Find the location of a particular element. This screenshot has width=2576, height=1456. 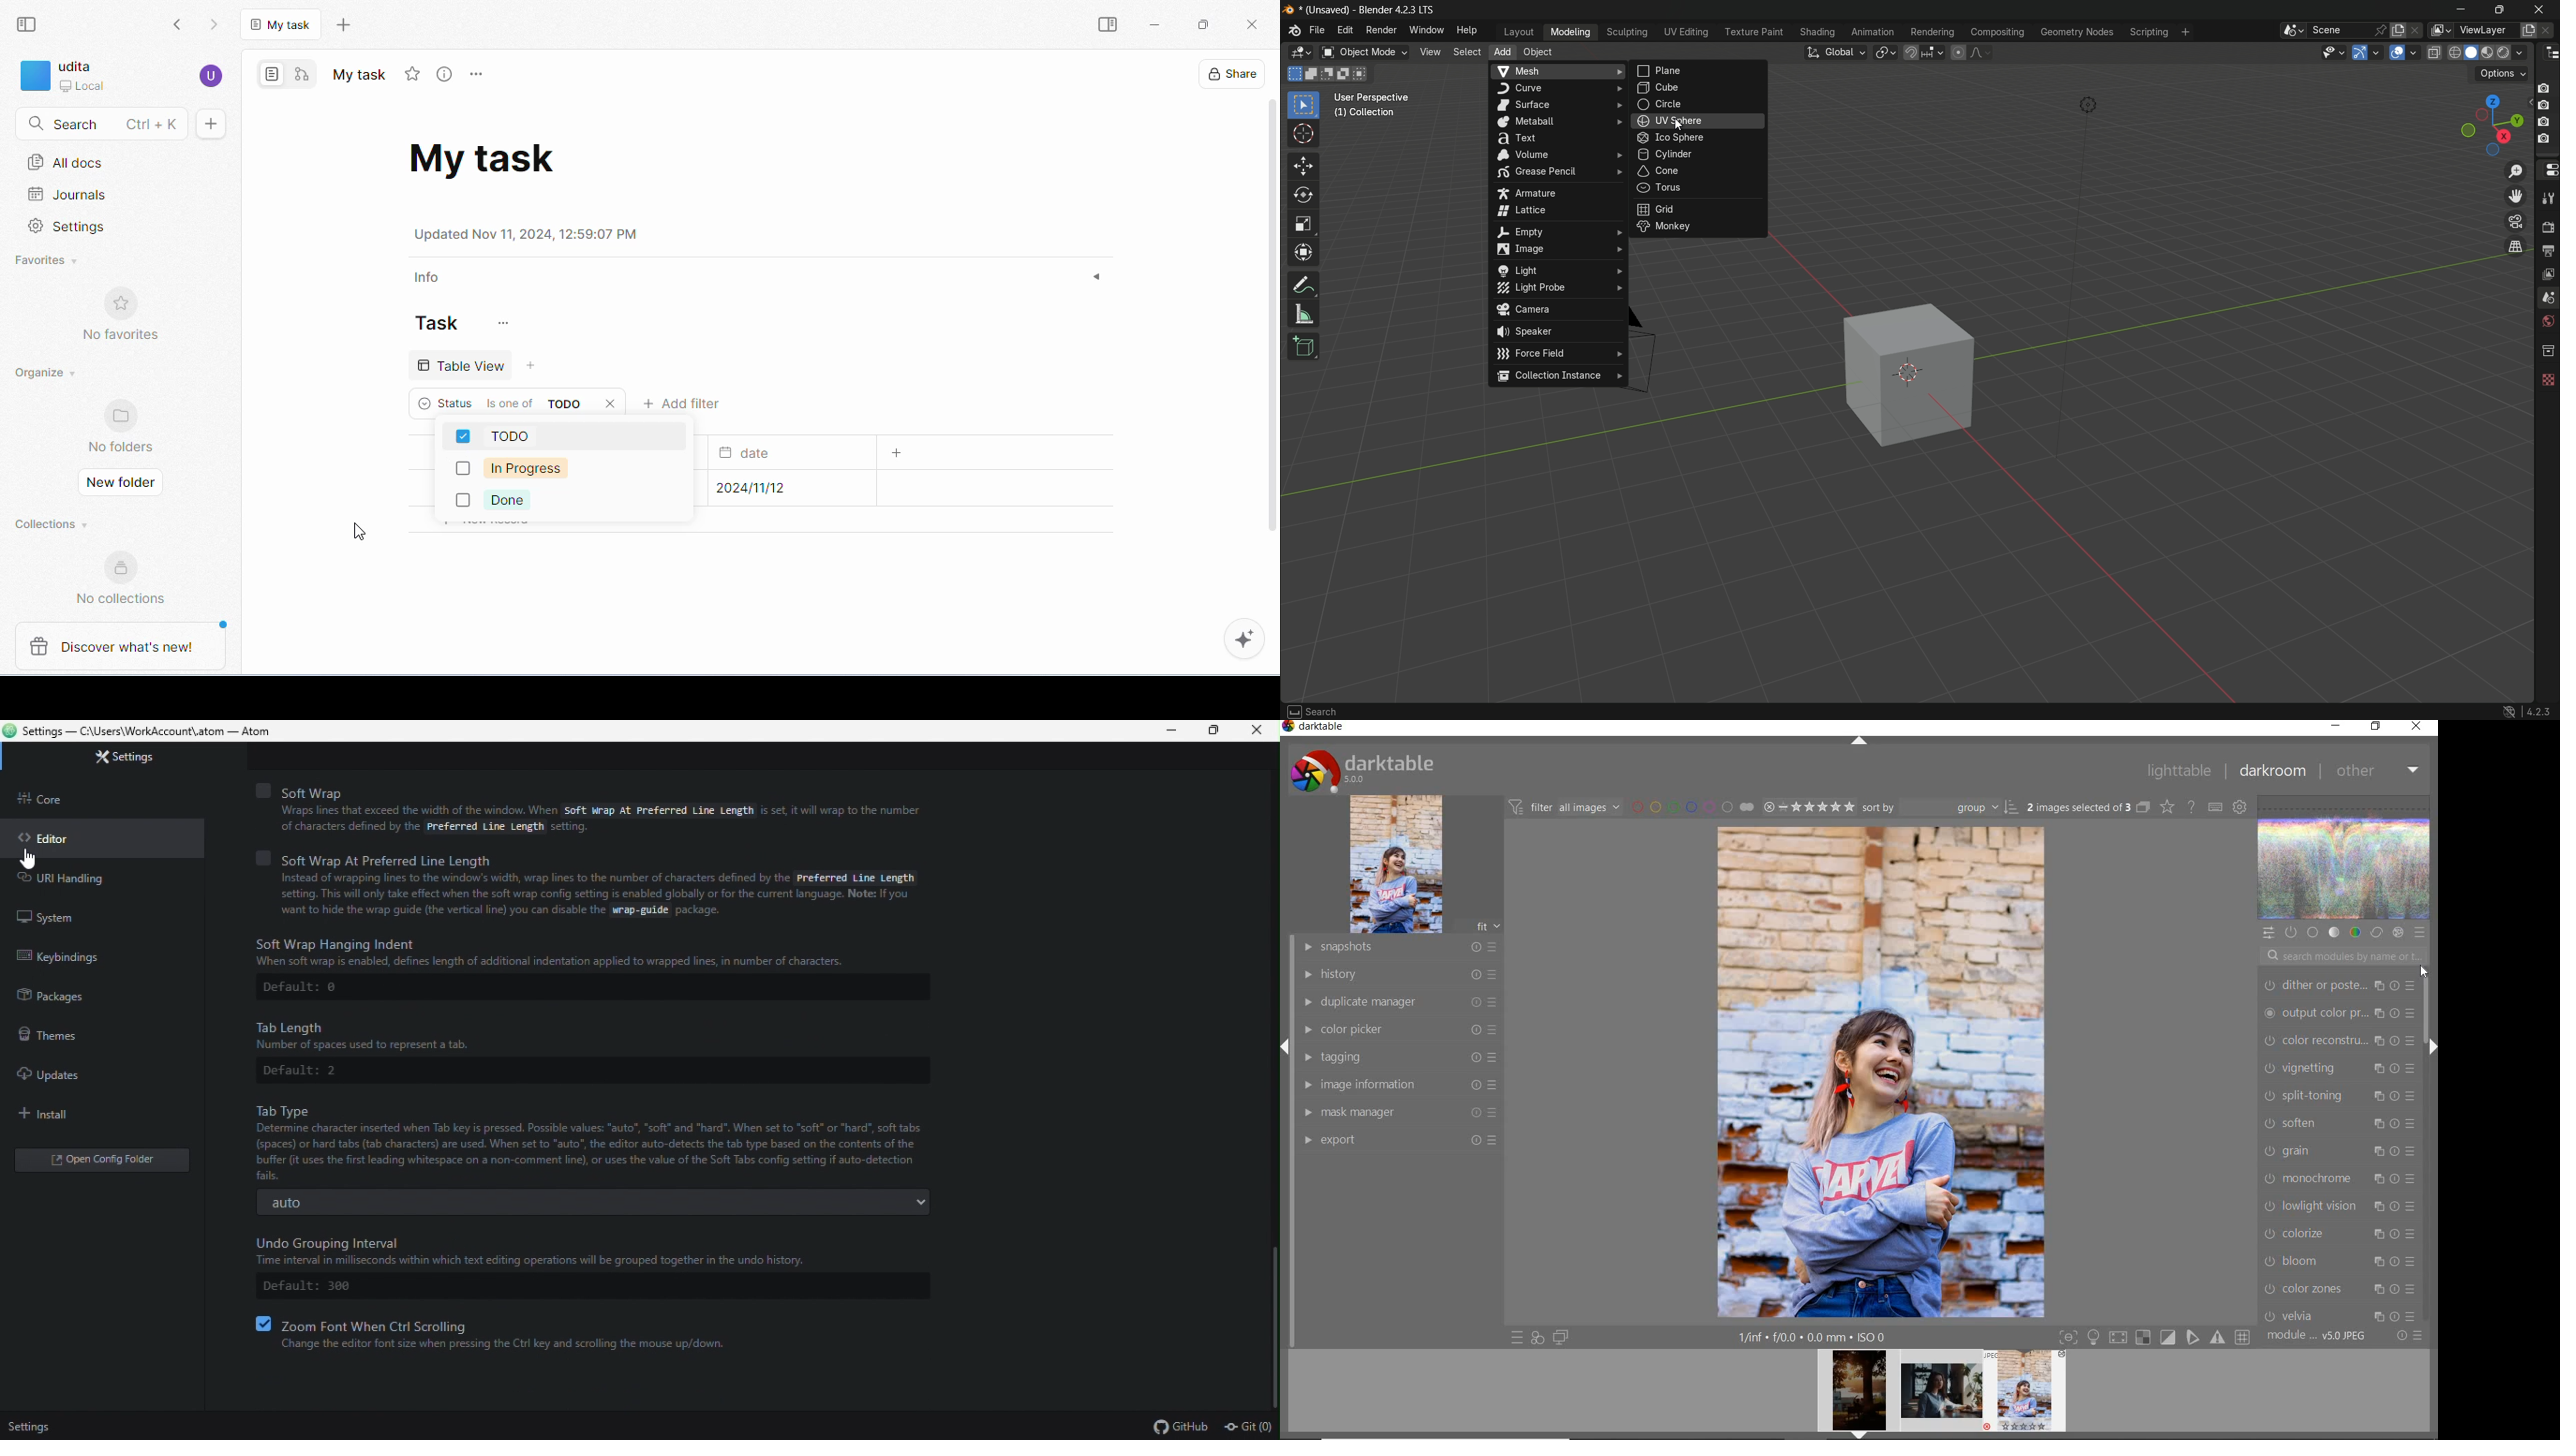

edit menu is located at coordinates (1347, 30).